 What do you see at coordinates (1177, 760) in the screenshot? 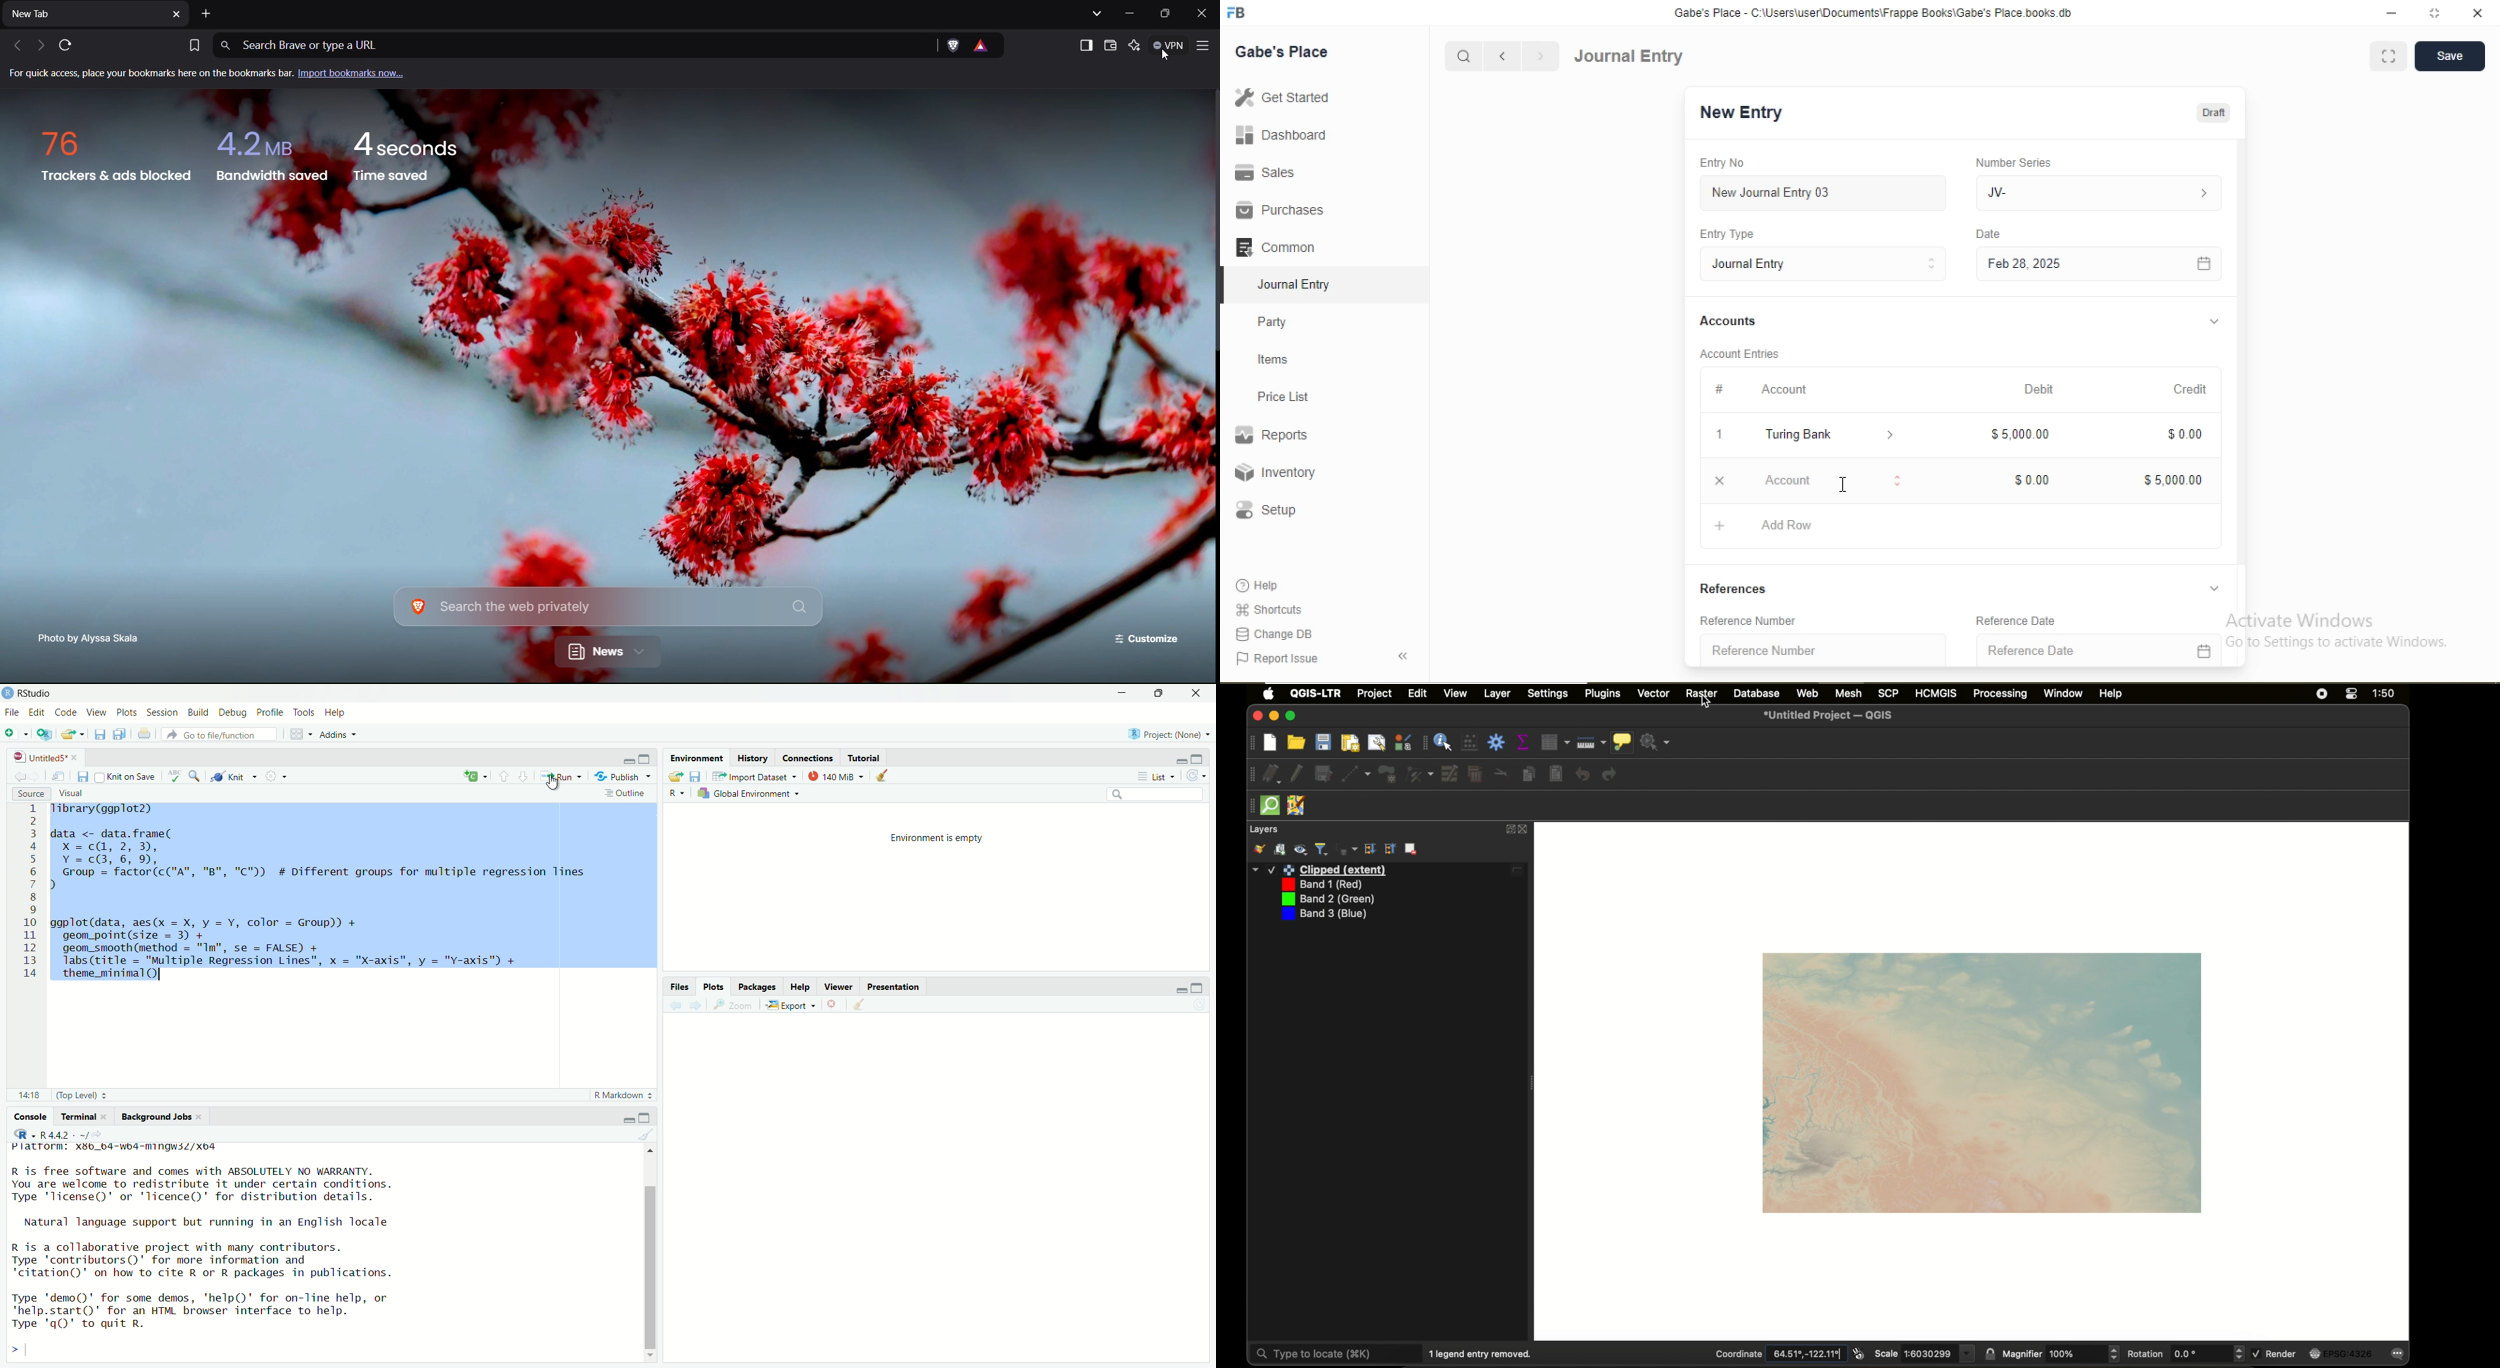
I see `minimise` at bounding box center [1177, 760].